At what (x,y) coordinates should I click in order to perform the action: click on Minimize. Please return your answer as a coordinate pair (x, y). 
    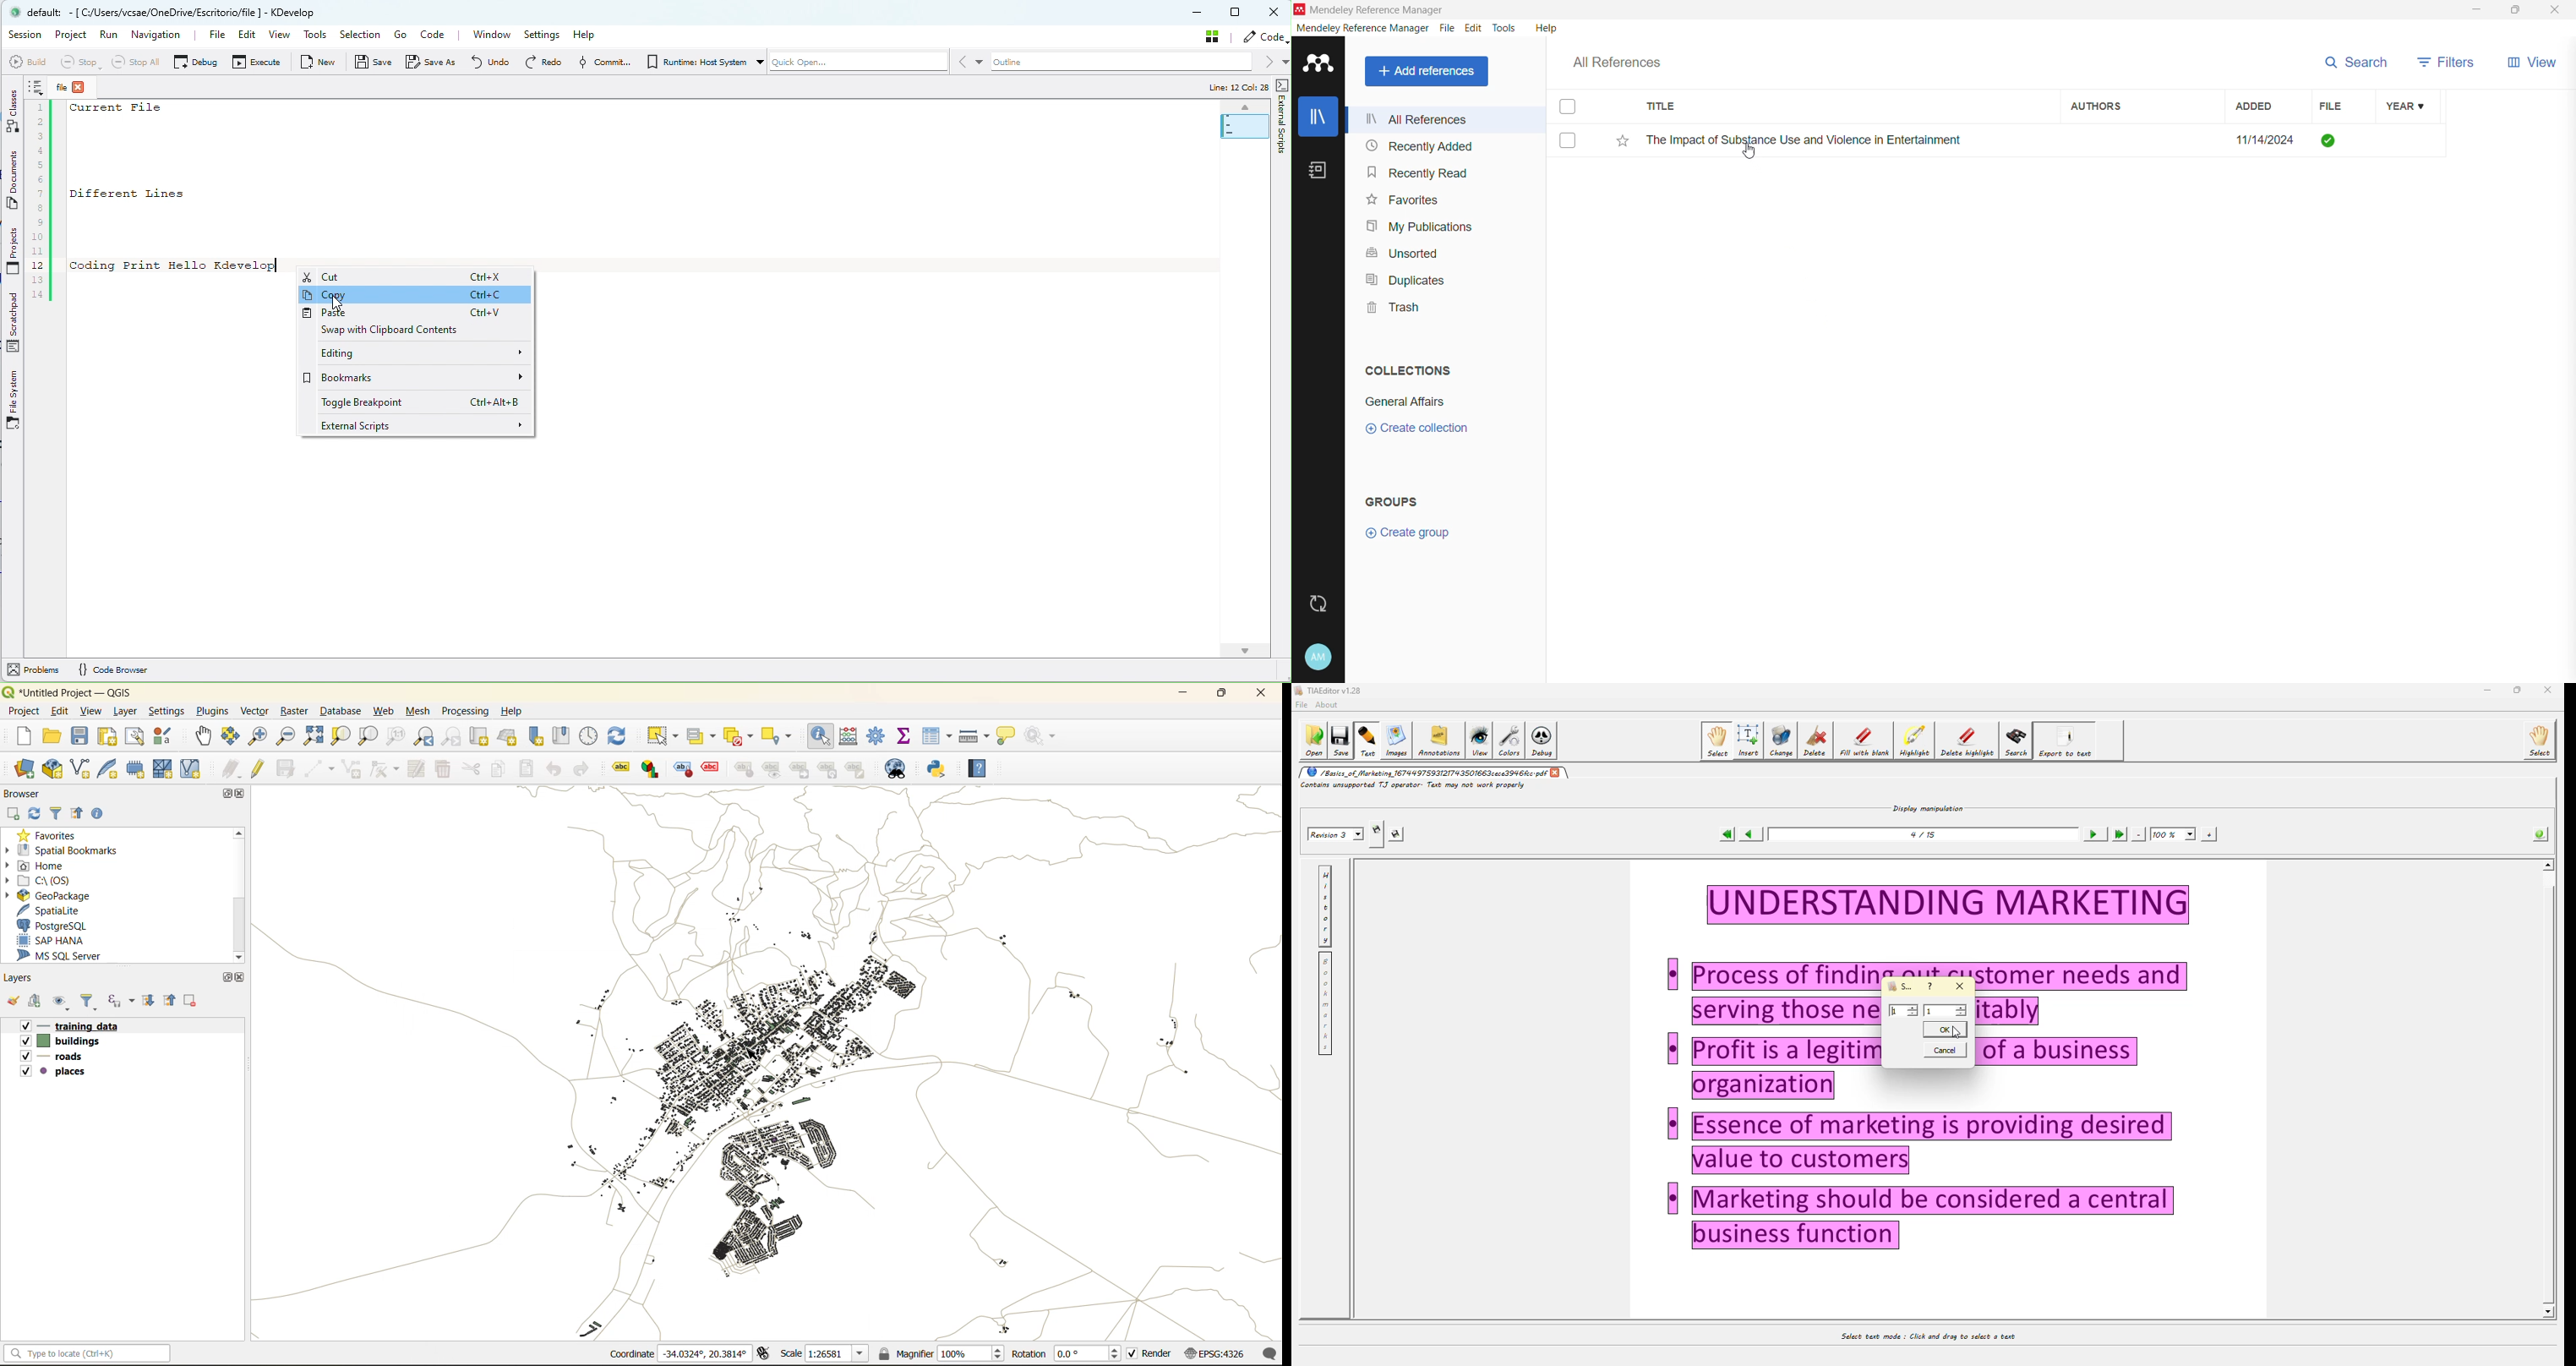
    Looking at the image, I should click on (2477, 10).